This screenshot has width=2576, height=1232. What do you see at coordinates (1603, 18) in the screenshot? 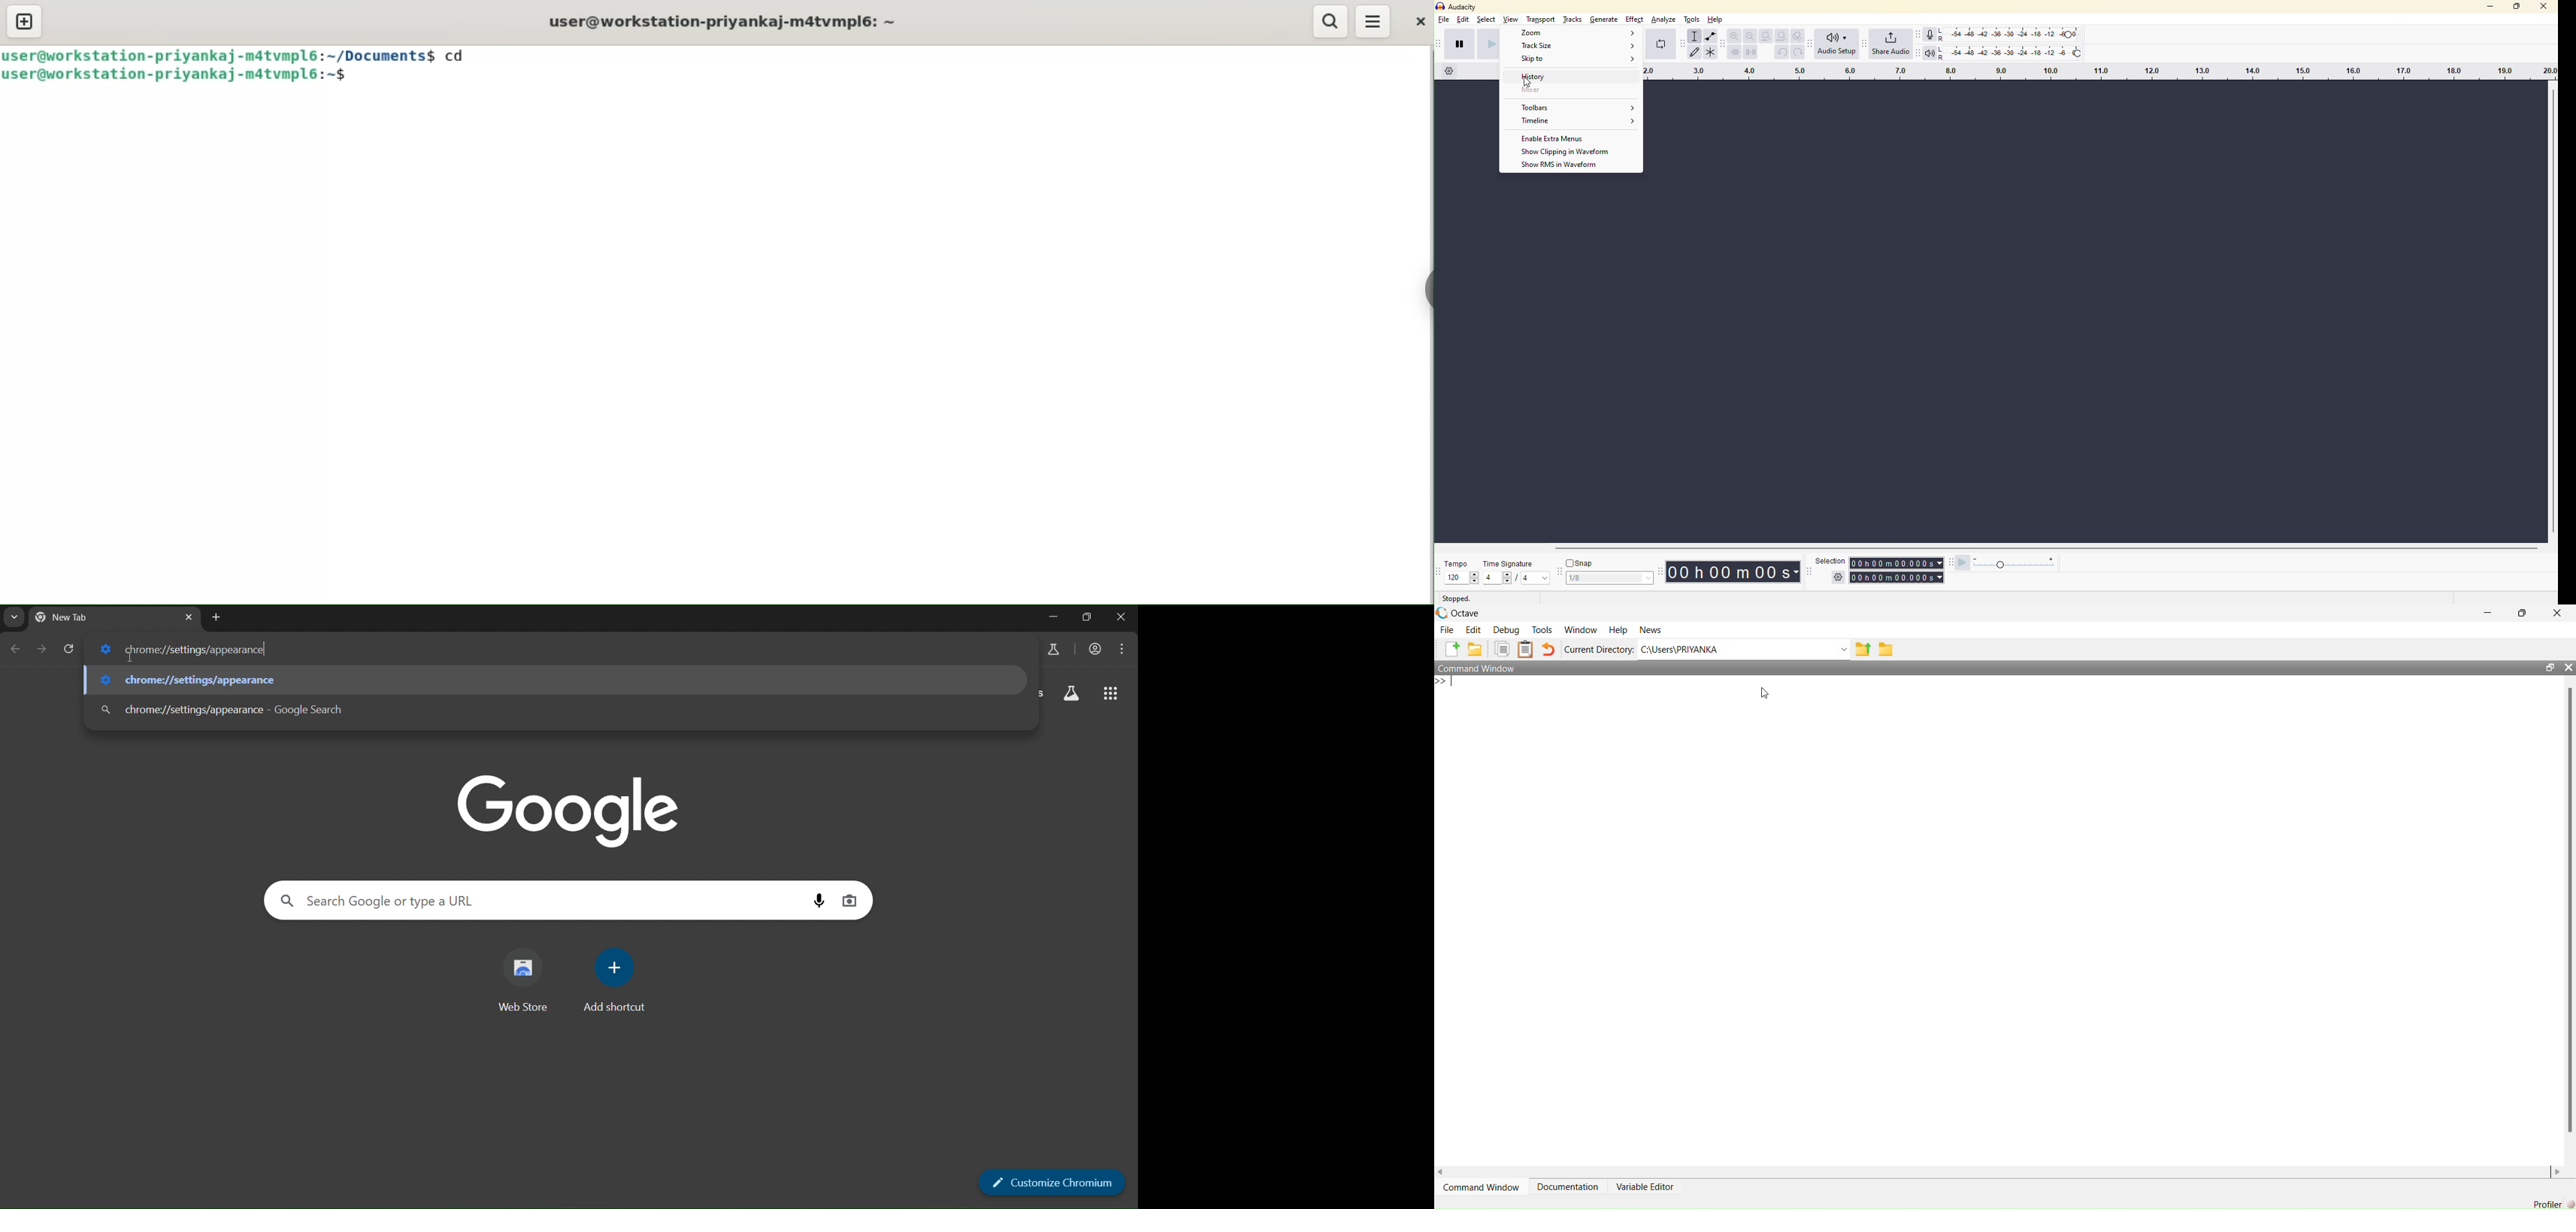
I see `generate` at bounding box center [1603, 18].